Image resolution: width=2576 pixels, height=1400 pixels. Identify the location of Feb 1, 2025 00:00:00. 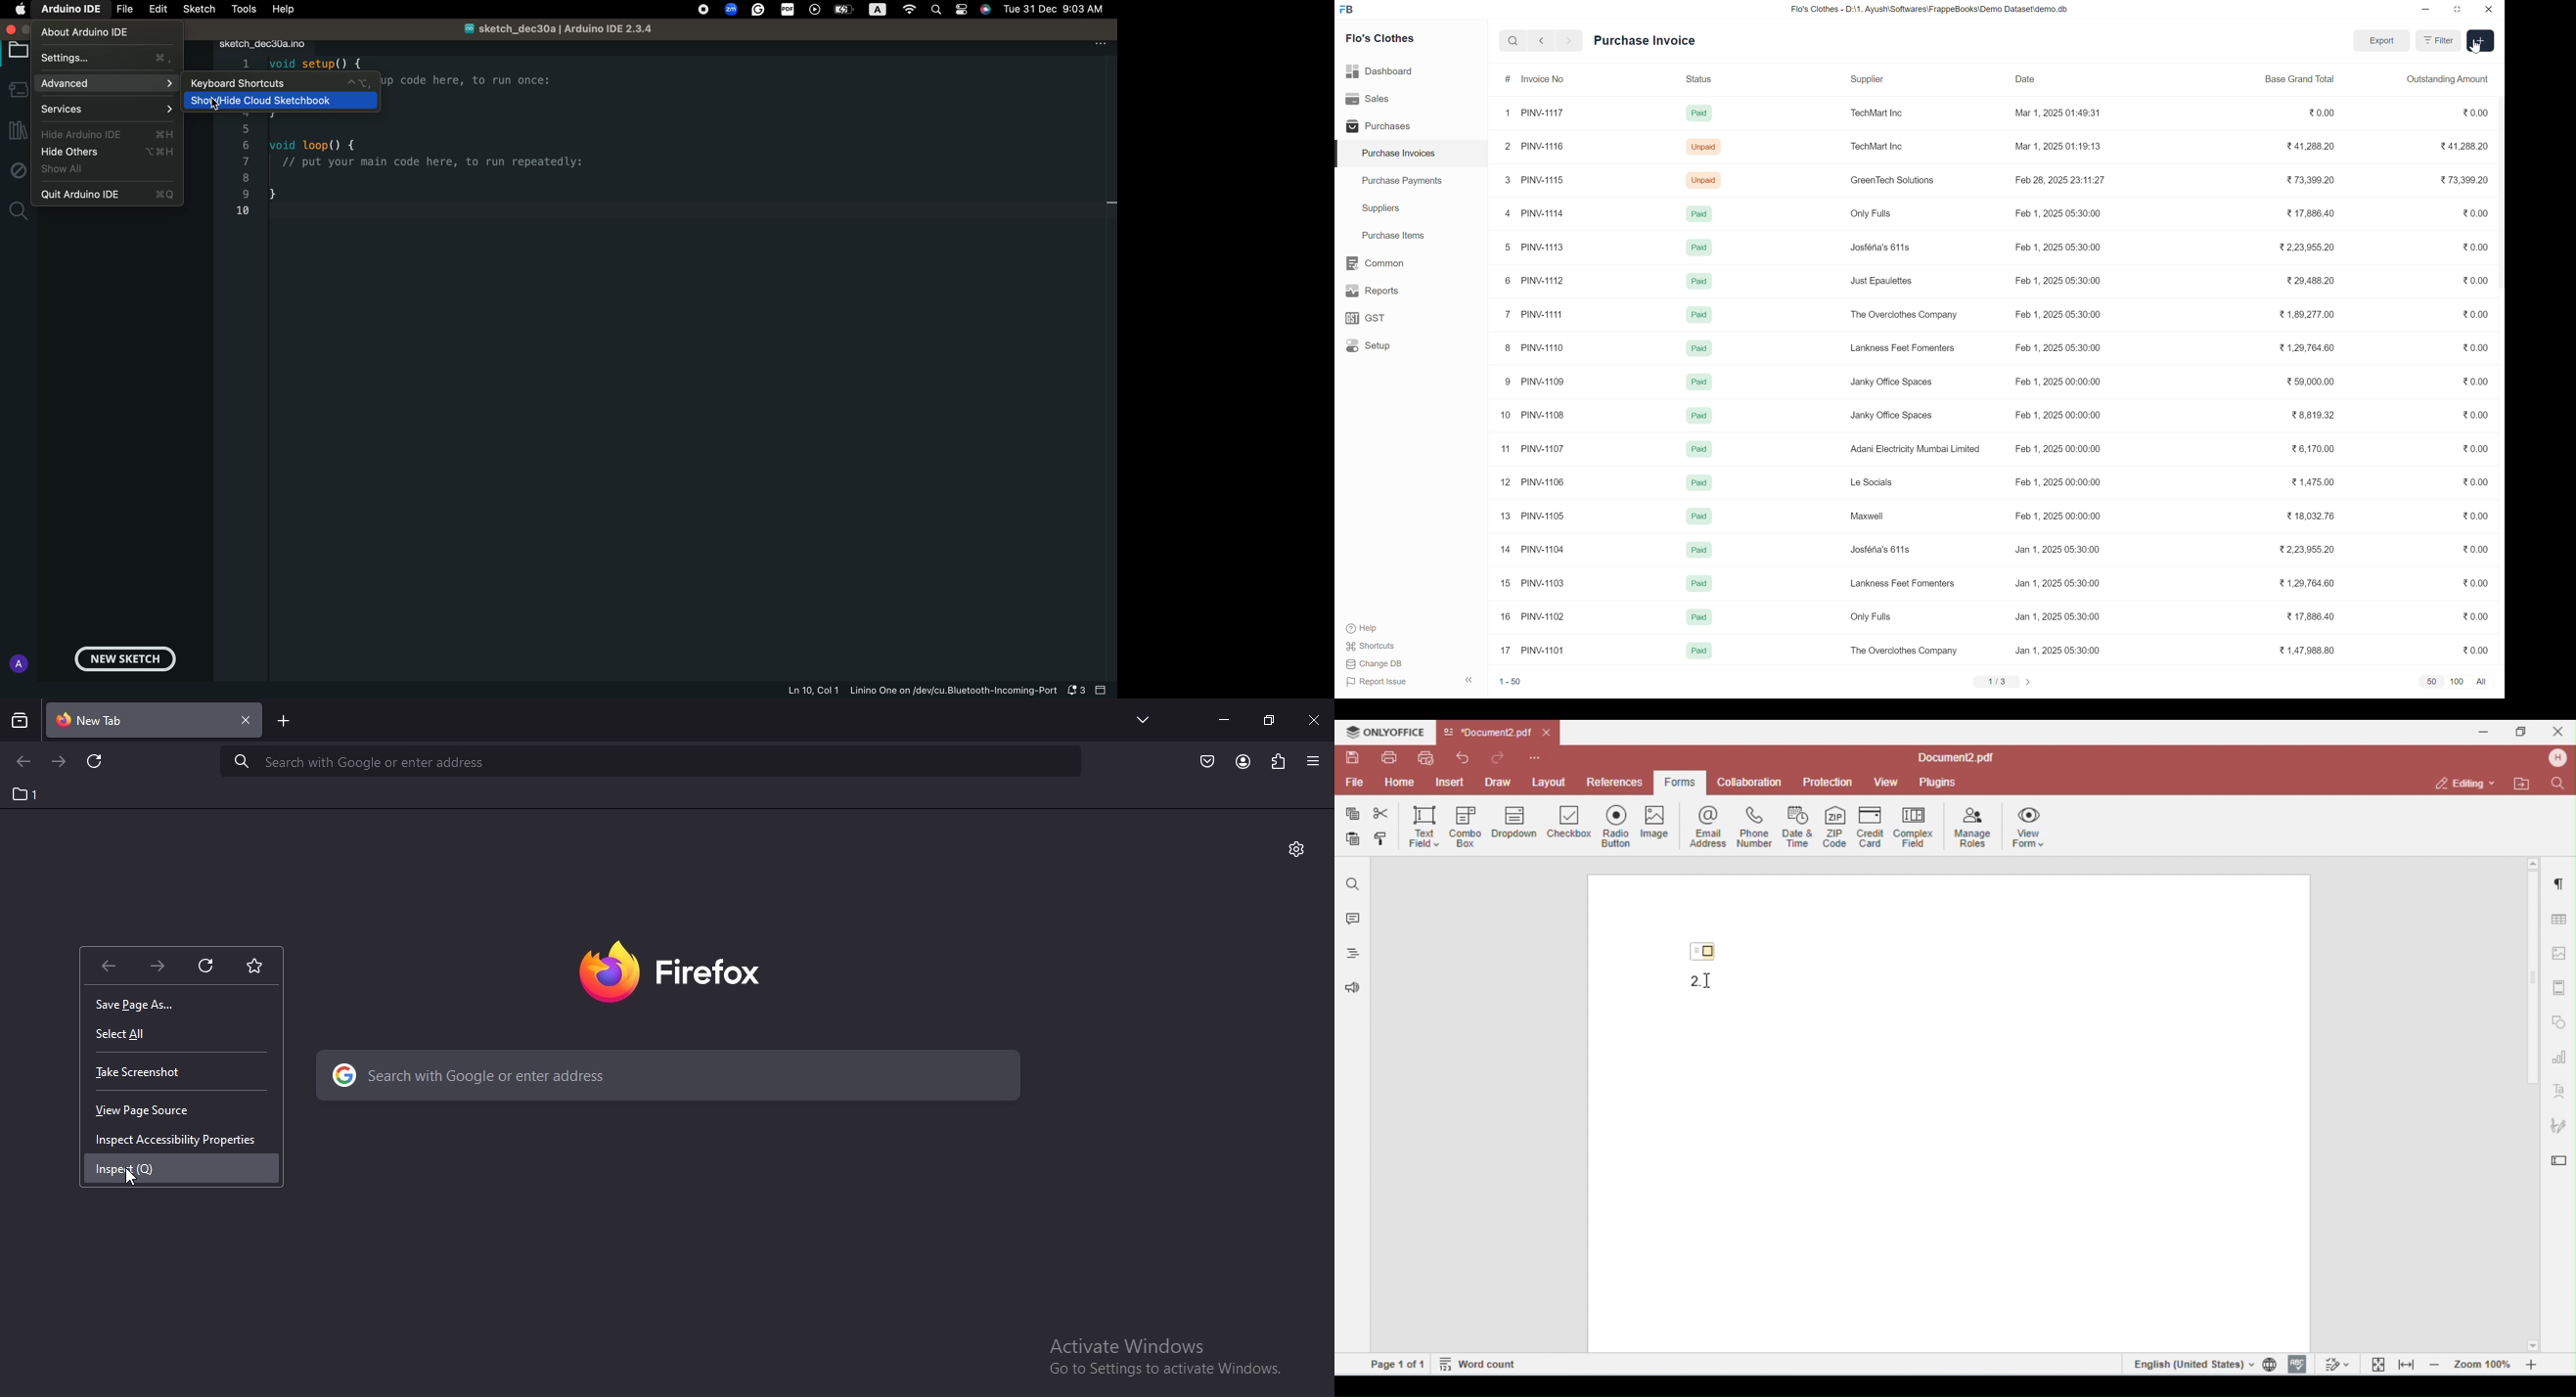
(2057, 448).